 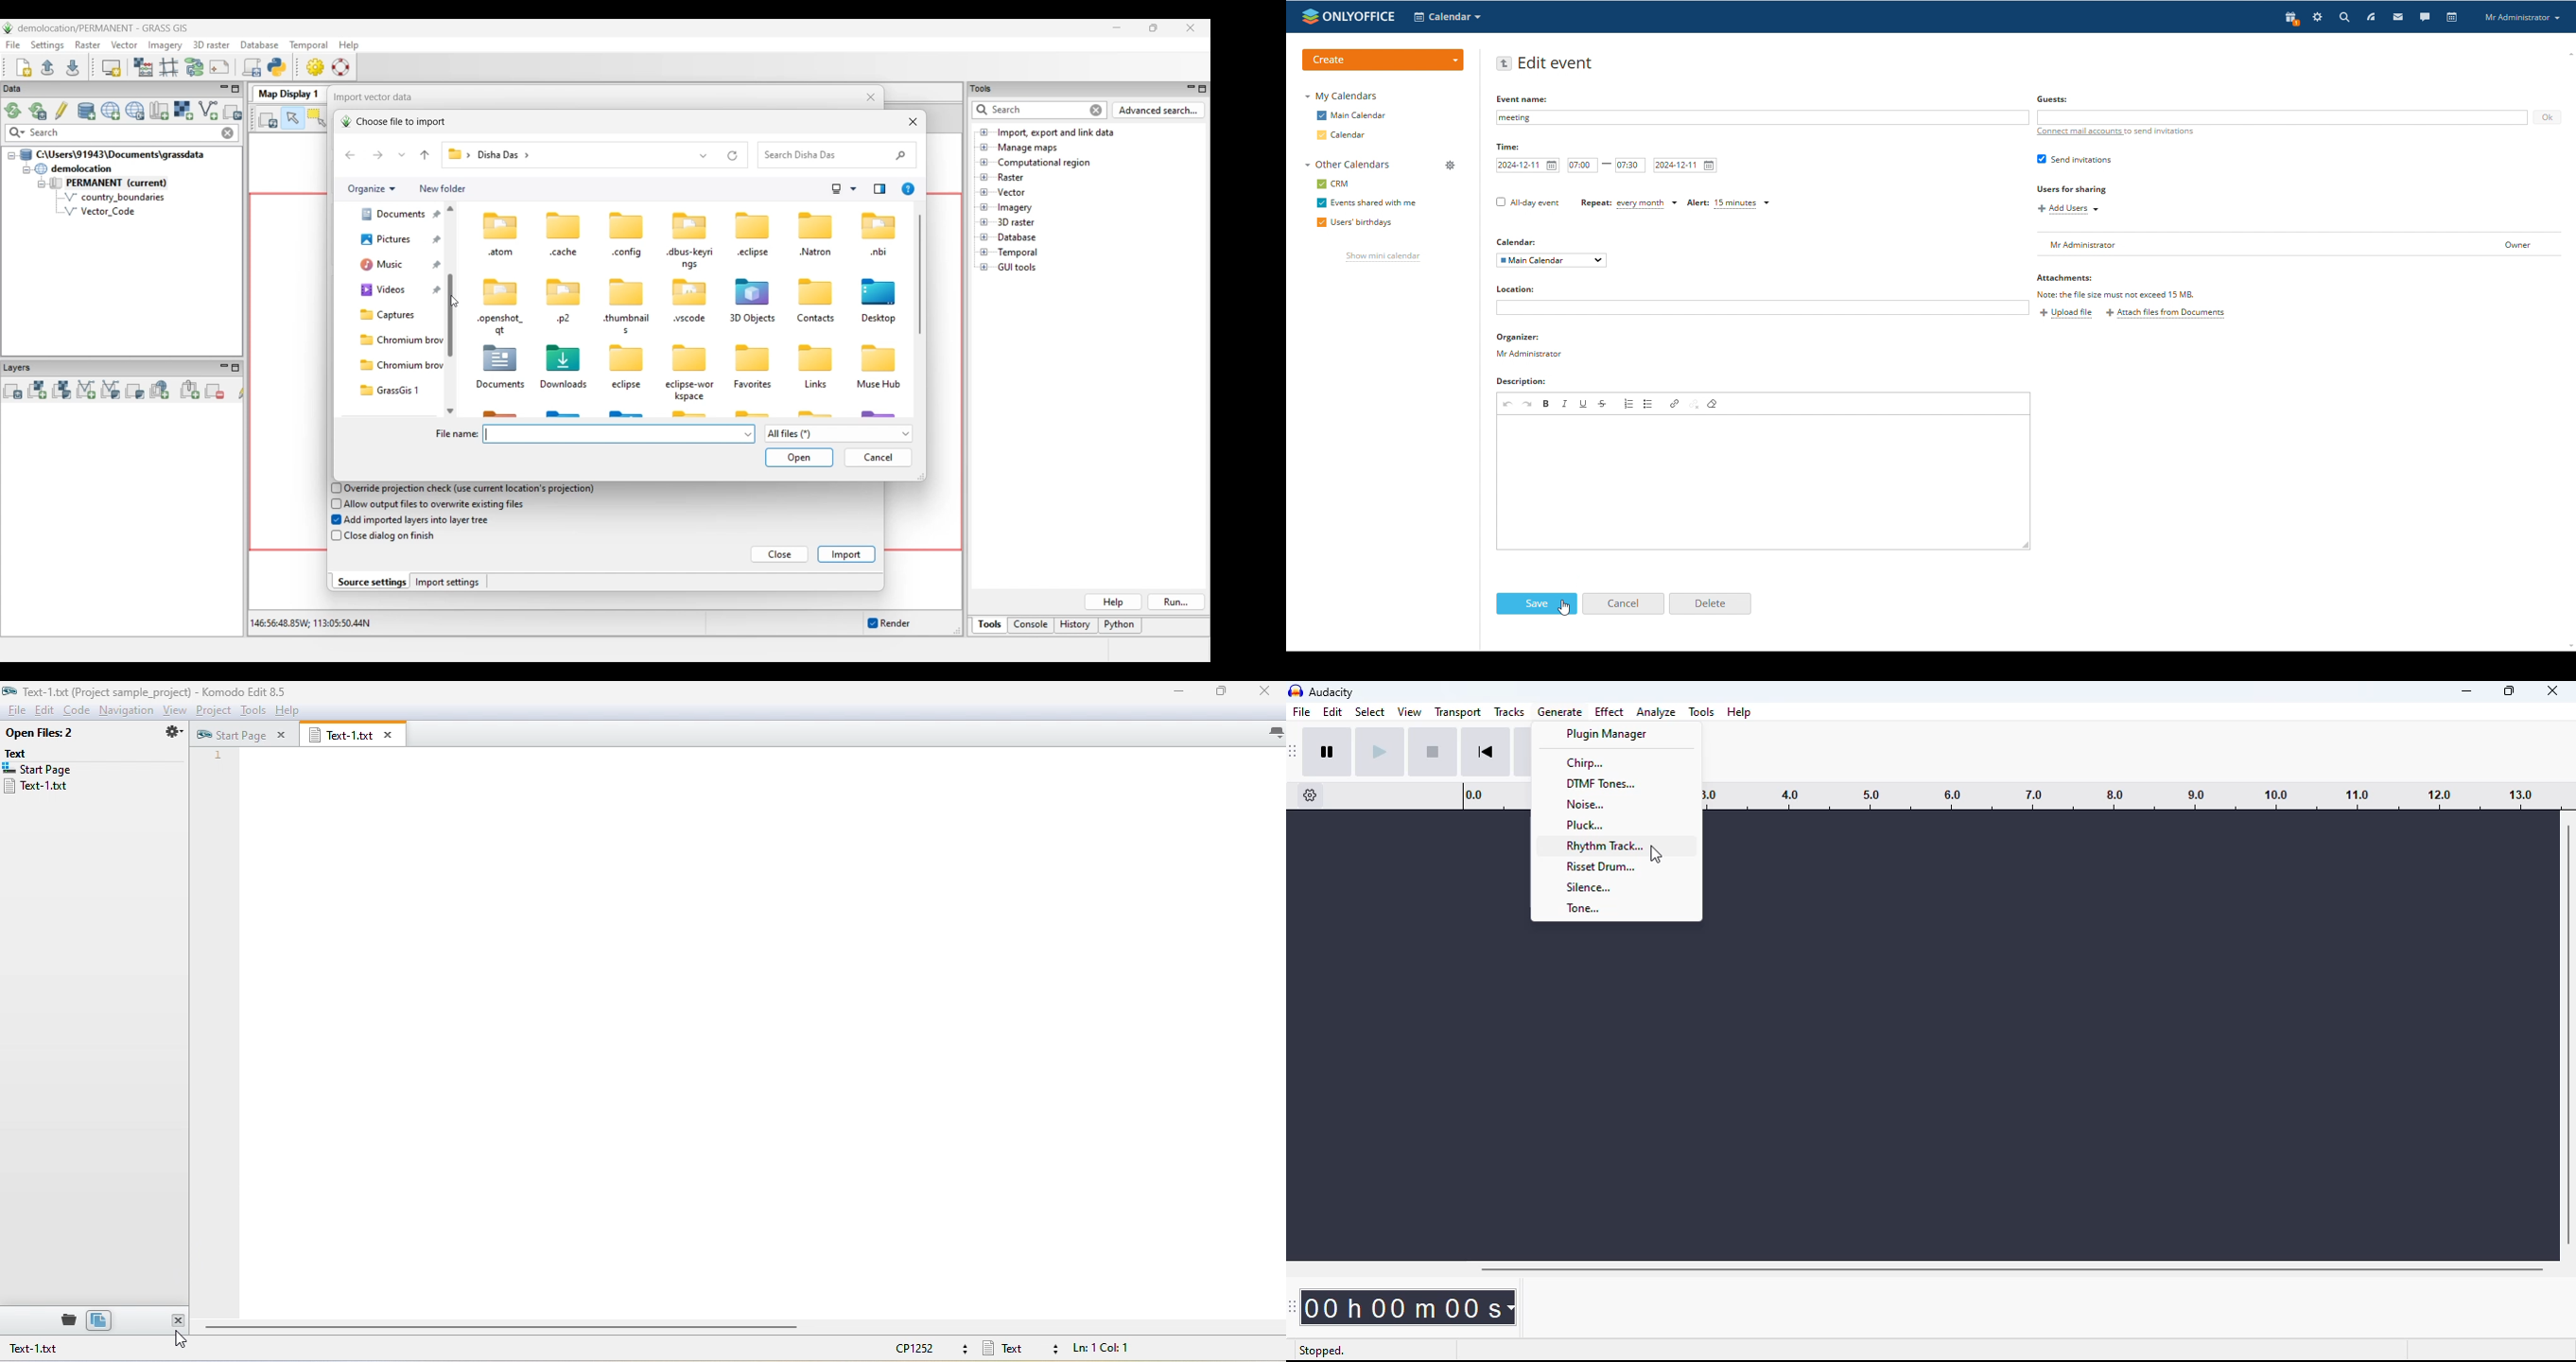 I want to click on stopped, so click(x=1322, y=1352).